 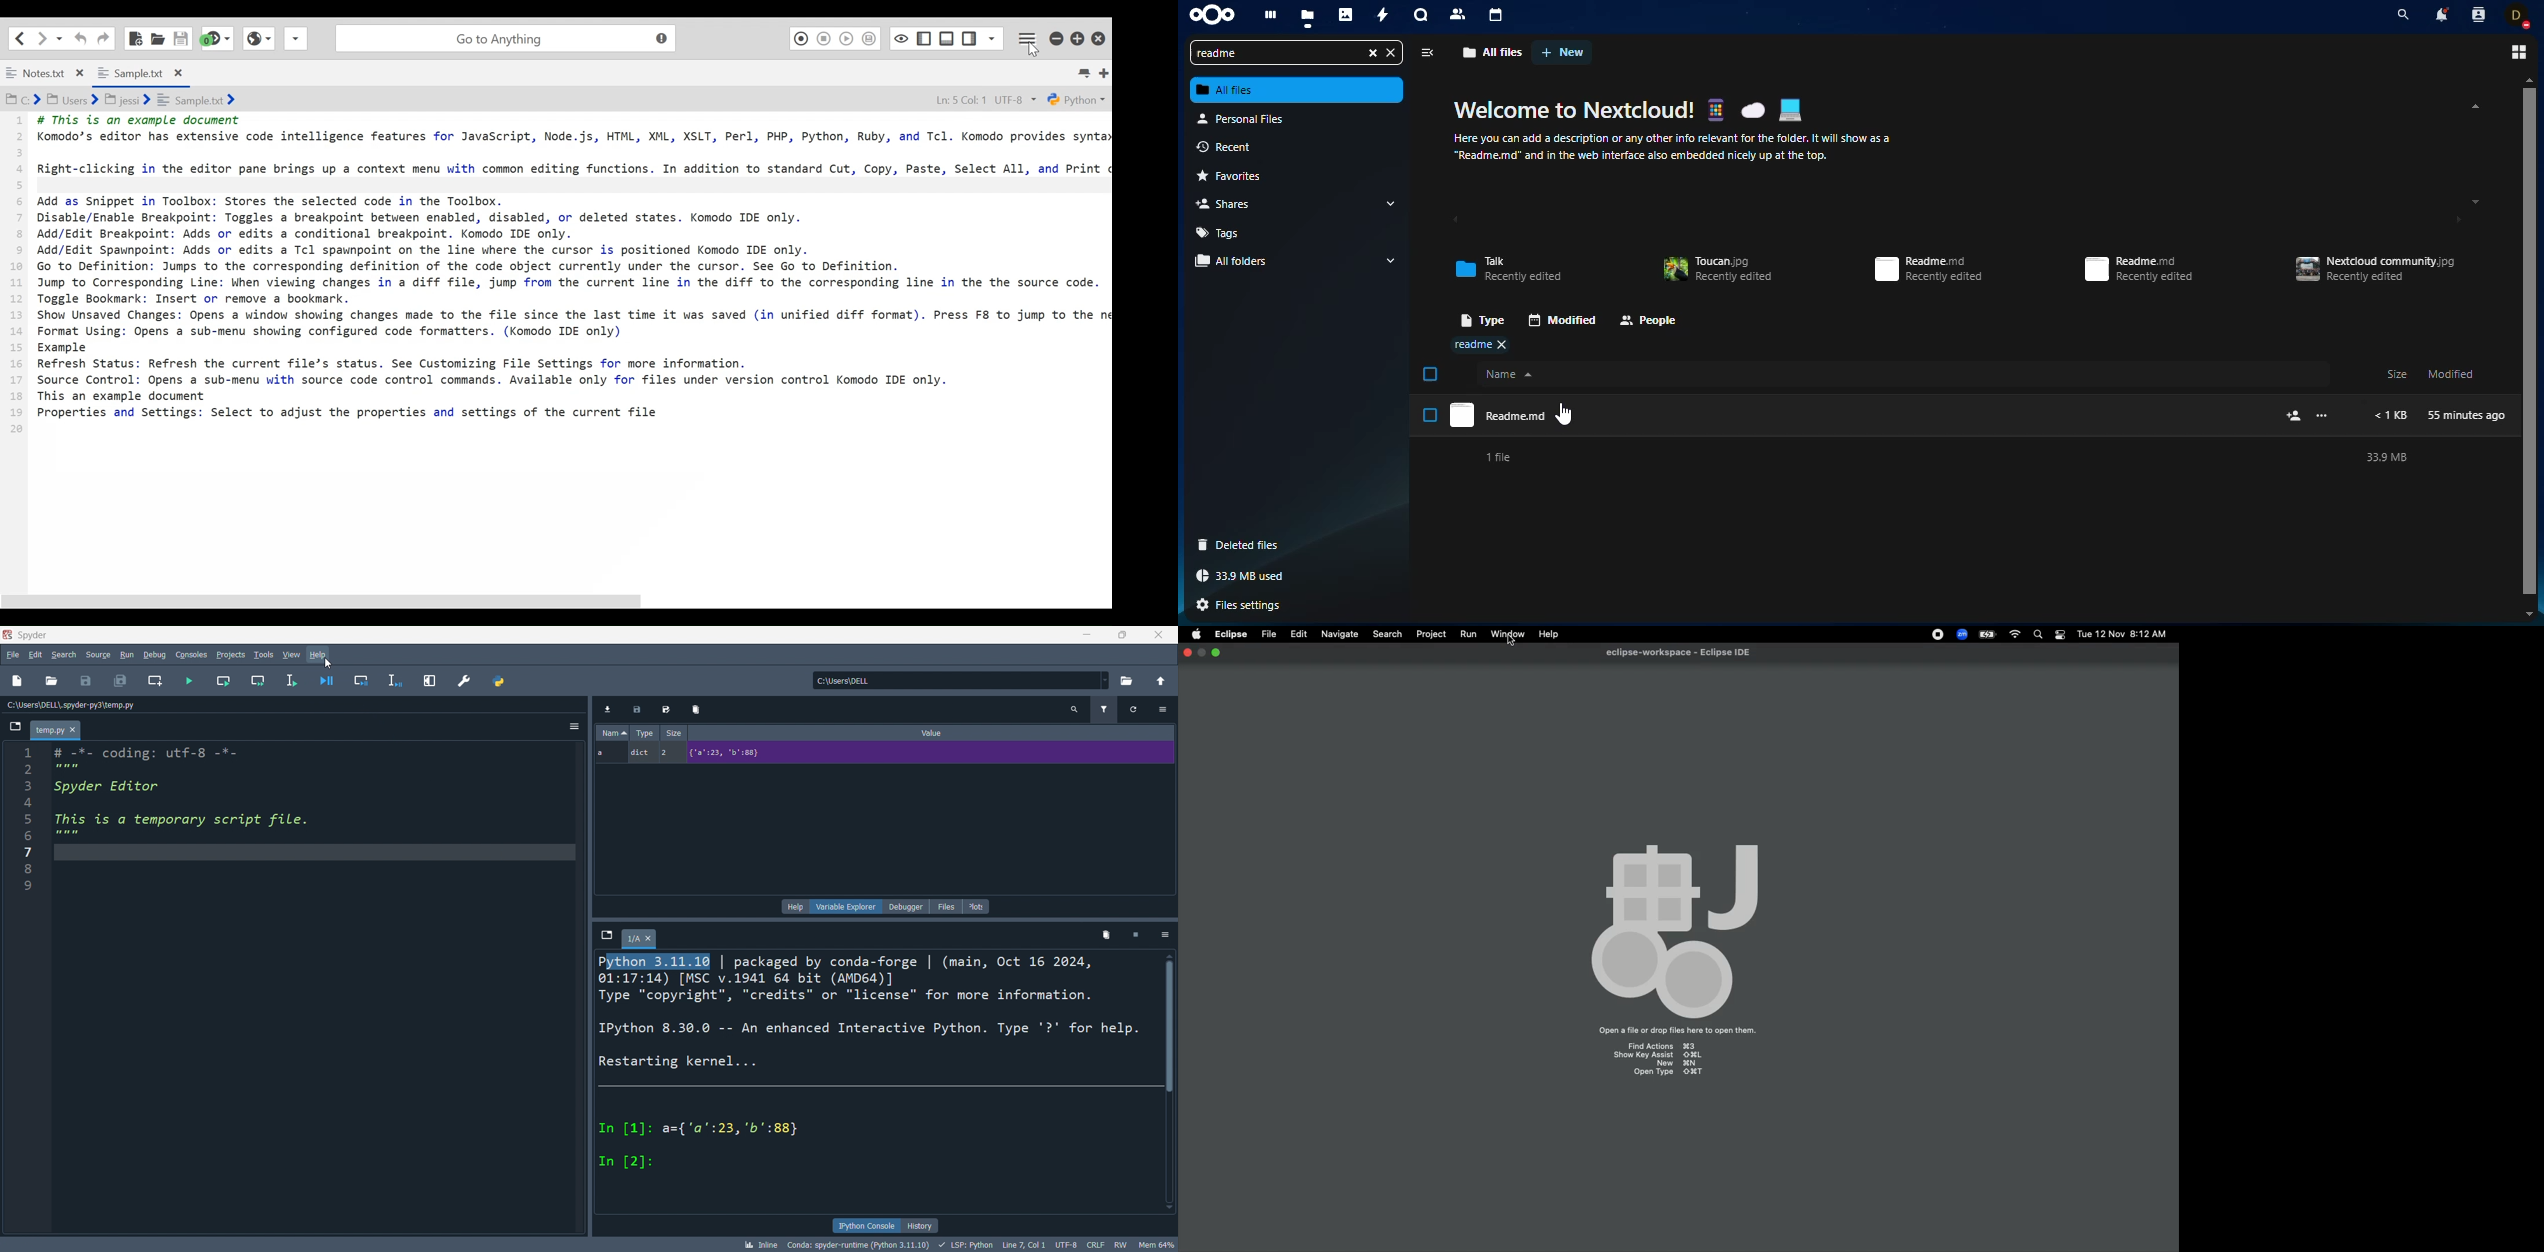 I want to click on scroll bar, so click(x=2529, y=342).